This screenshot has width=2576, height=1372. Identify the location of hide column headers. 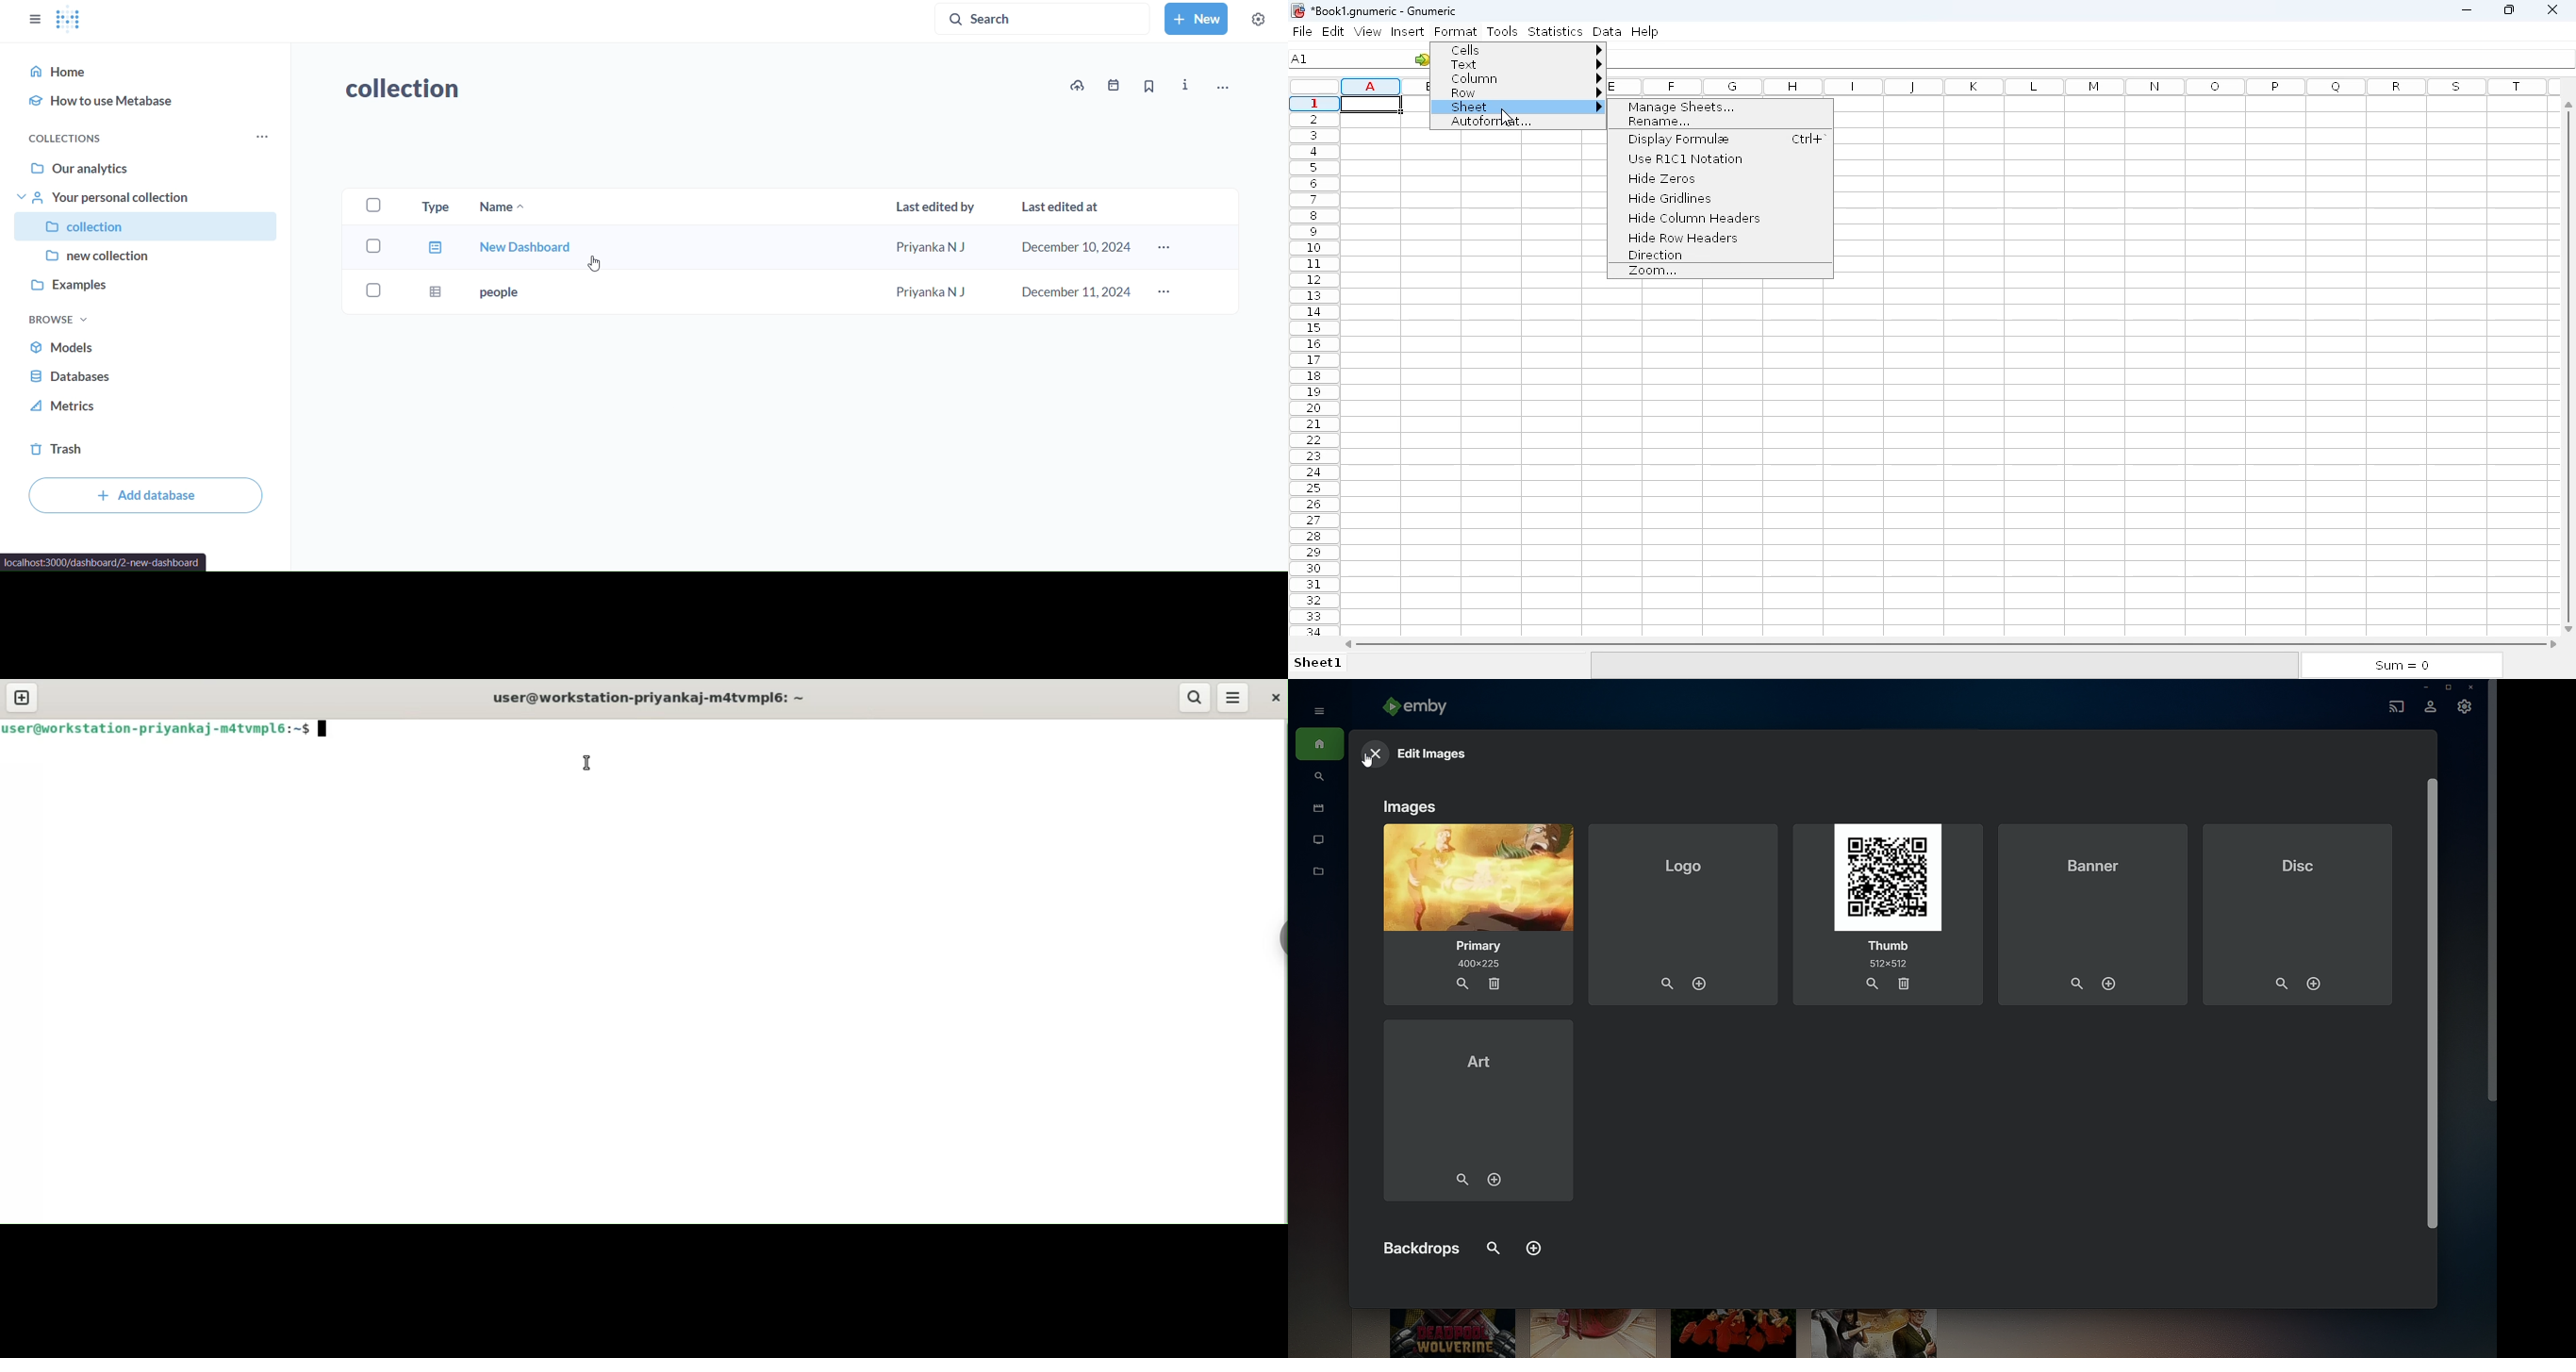
(1695, 219).